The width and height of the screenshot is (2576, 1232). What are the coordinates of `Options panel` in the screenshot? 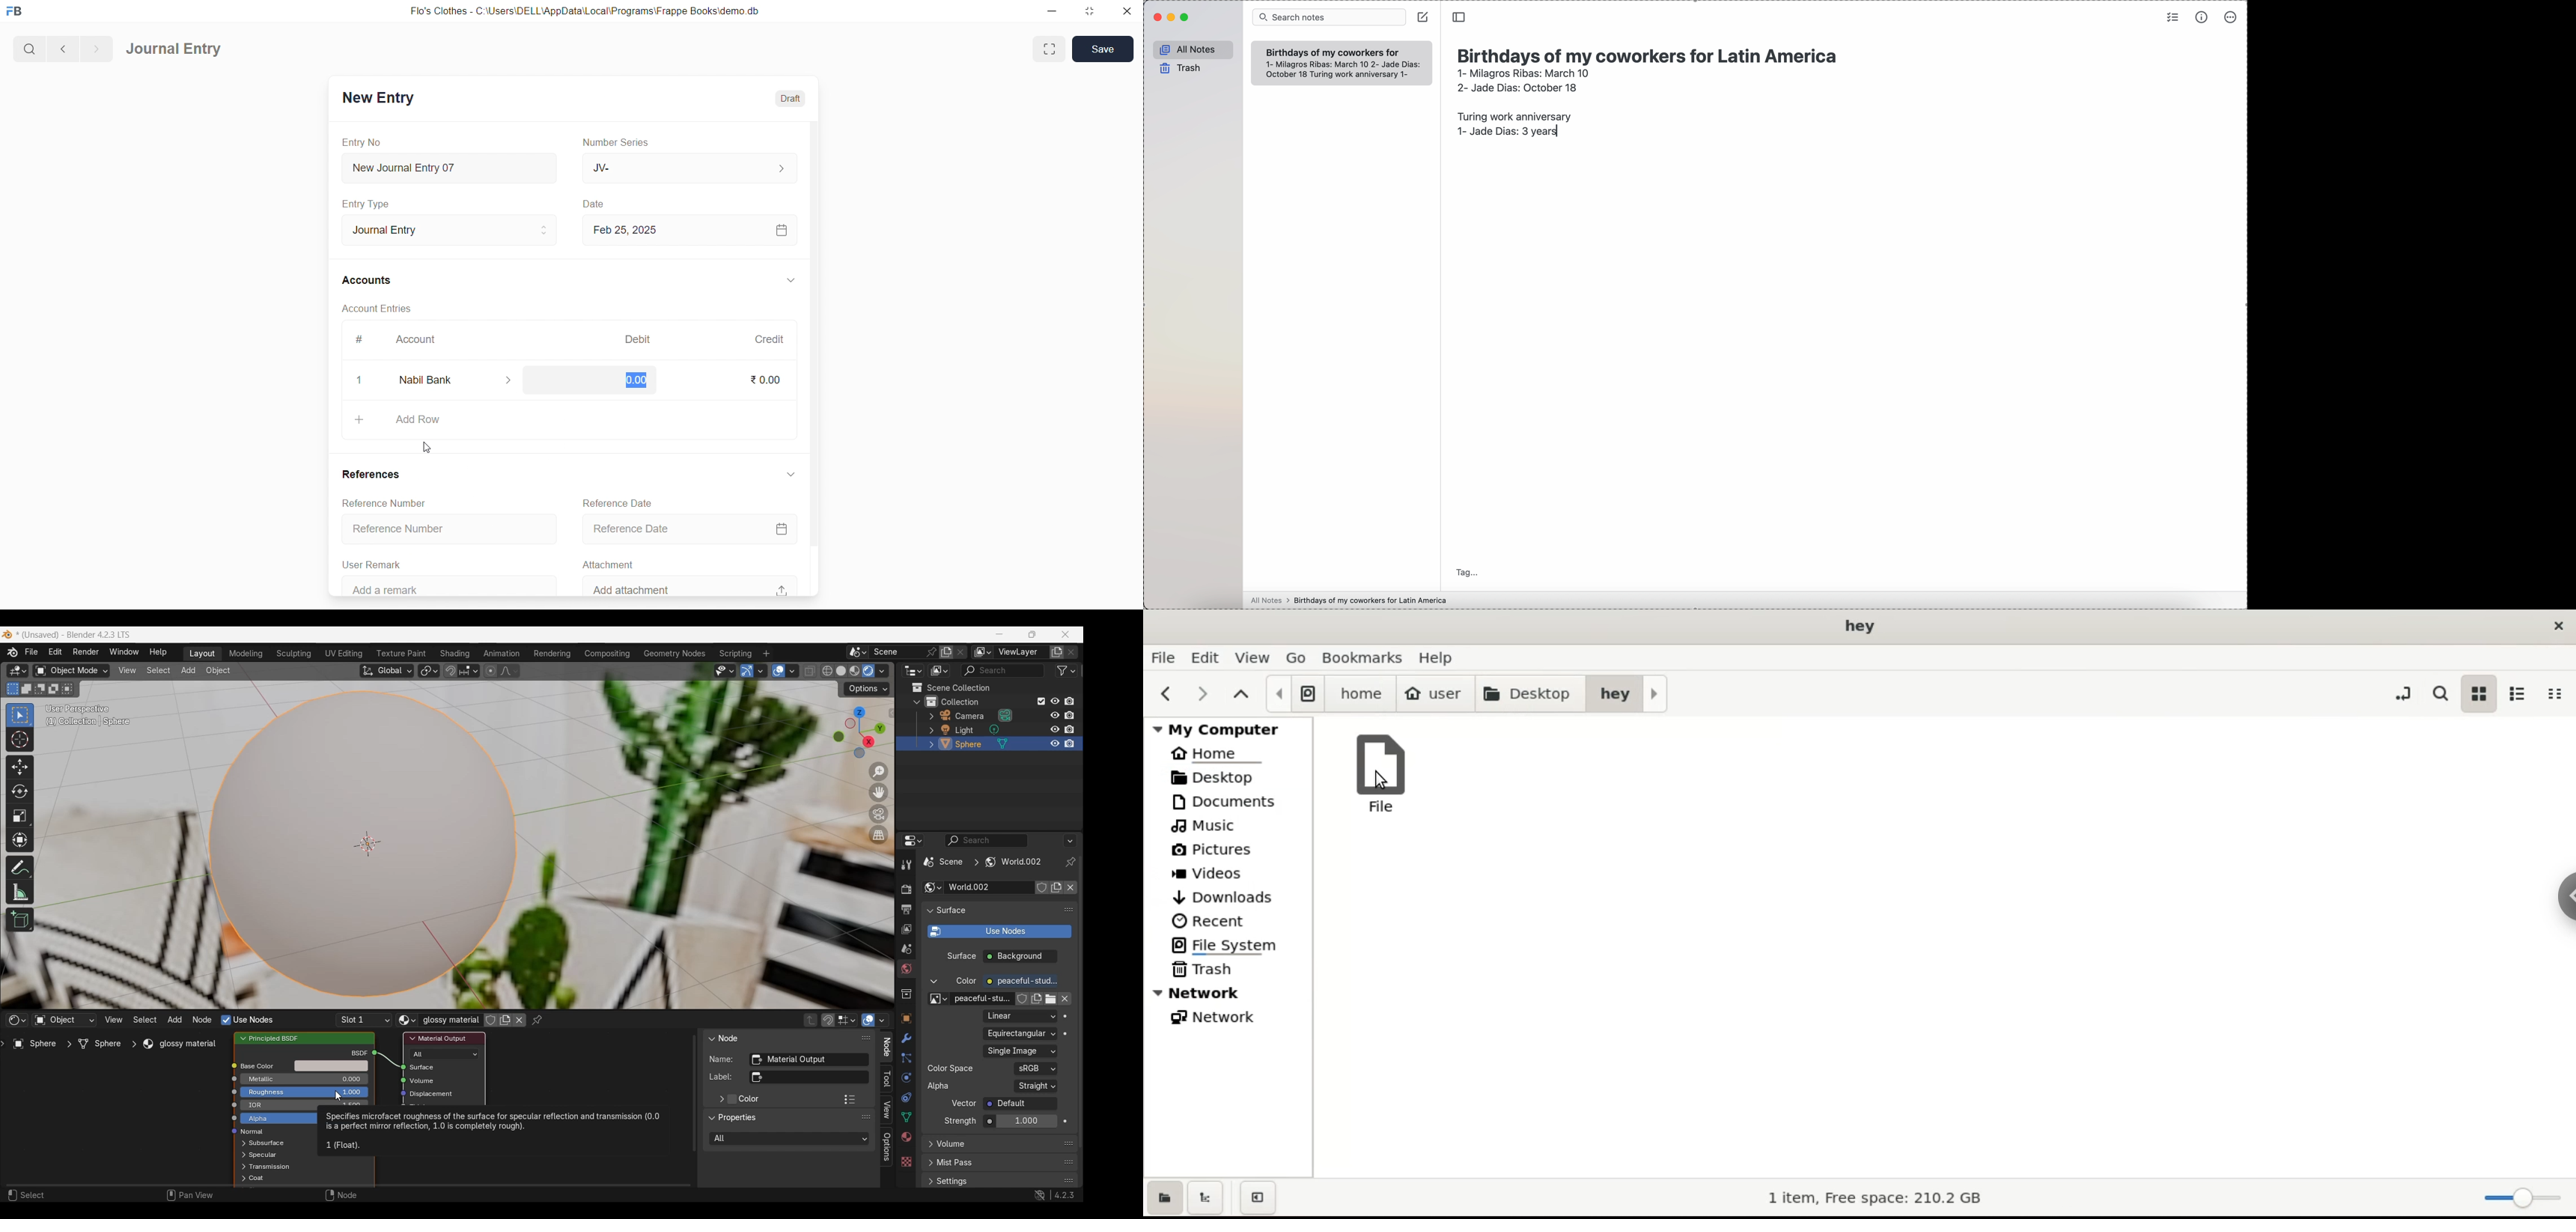 It's located at (887, 1147).